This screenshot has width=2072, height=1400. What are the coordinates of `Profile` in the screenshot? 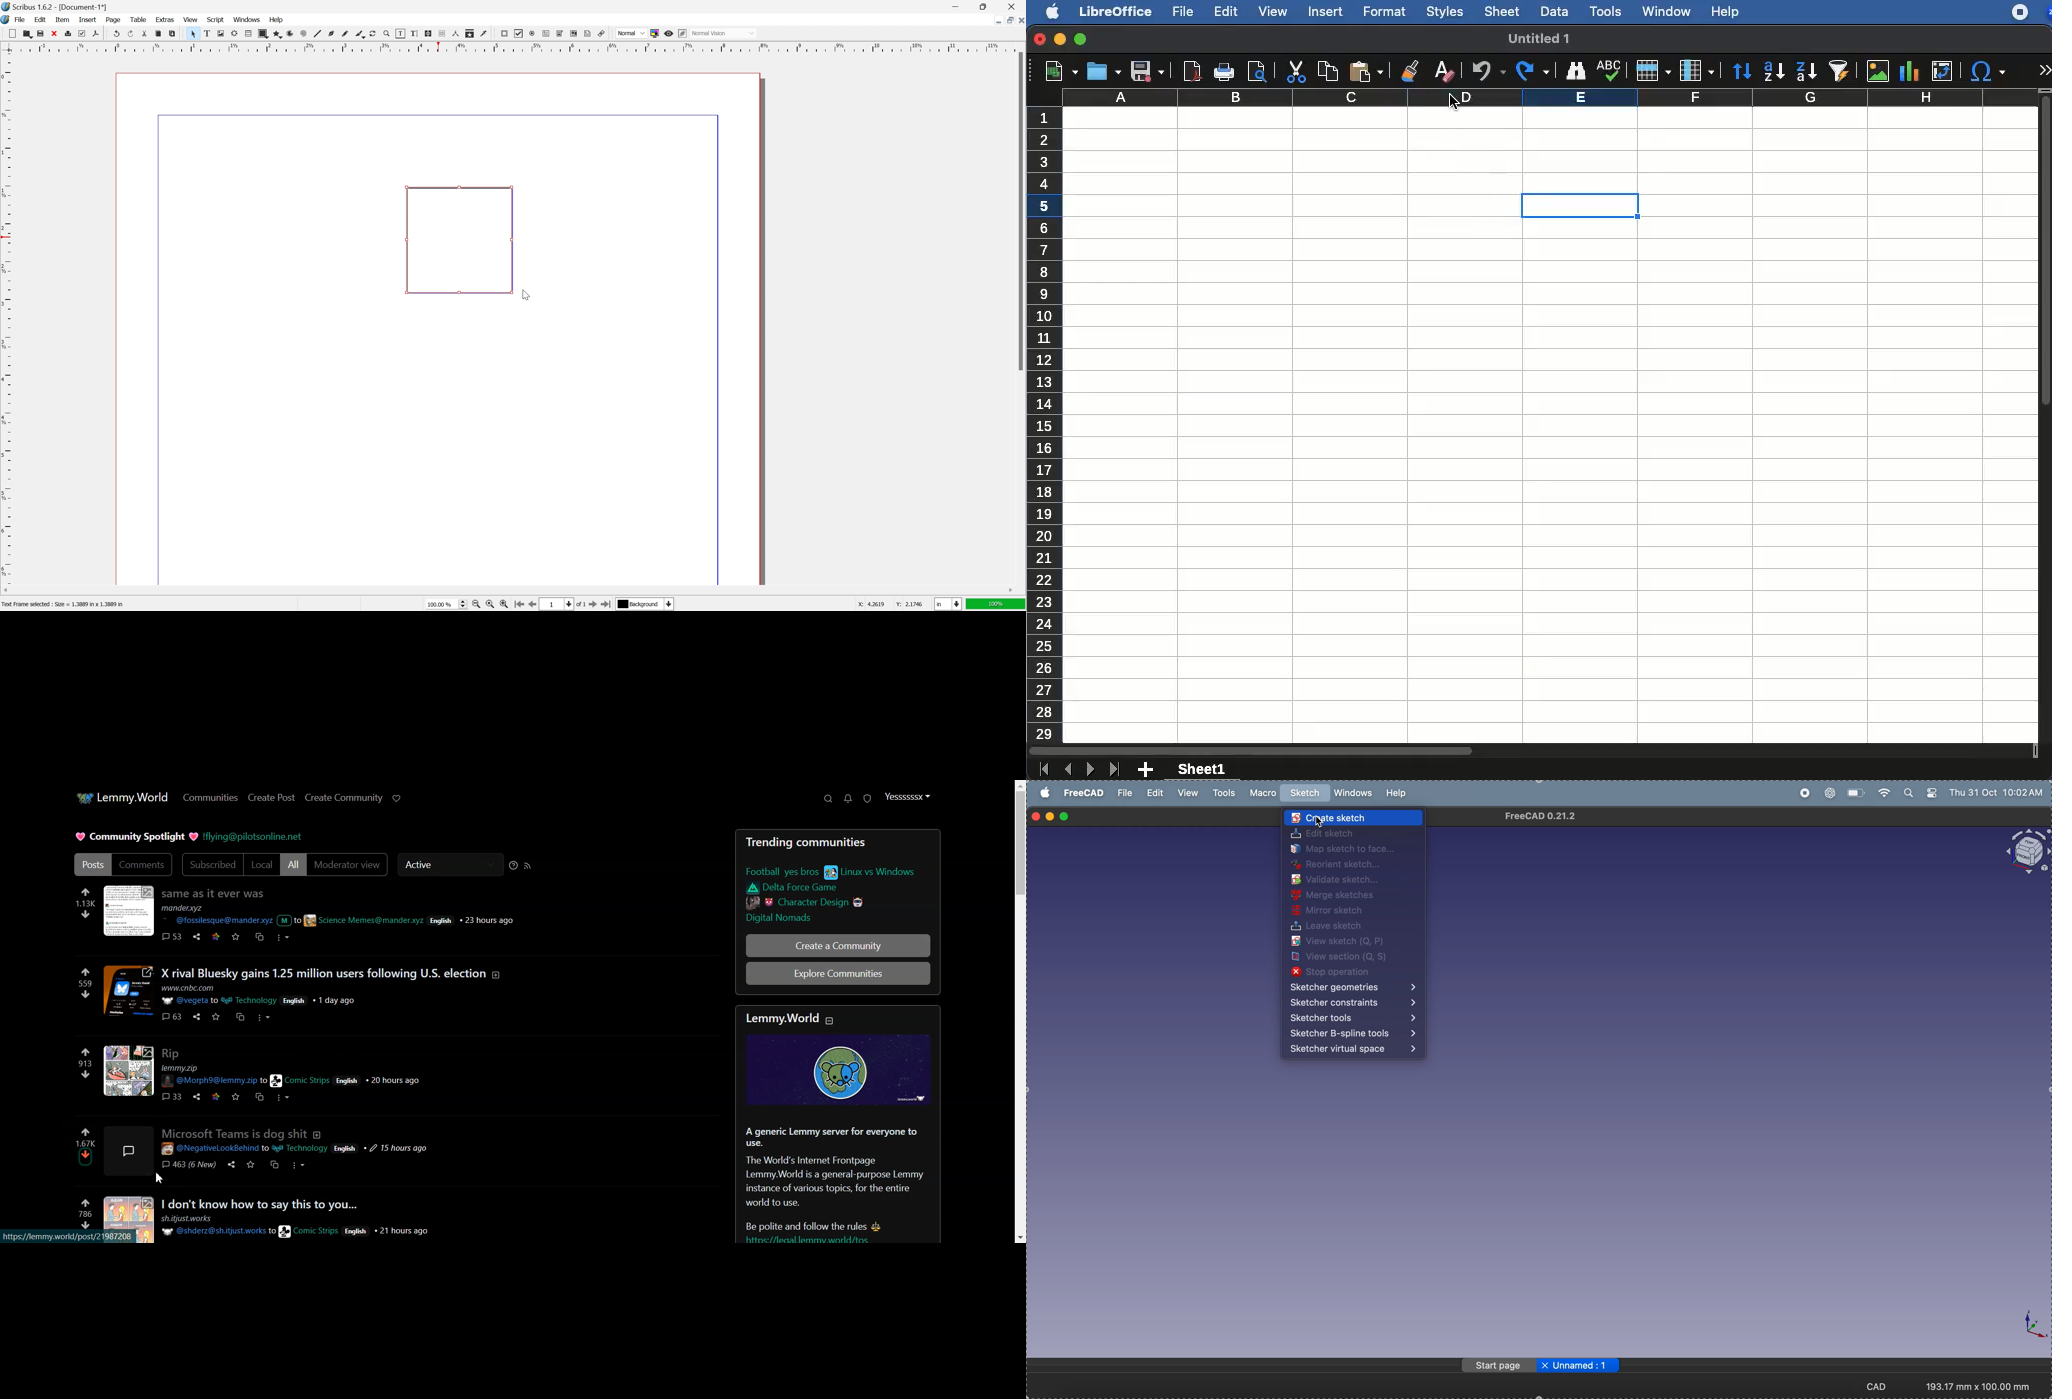 It's located at (906, 796).